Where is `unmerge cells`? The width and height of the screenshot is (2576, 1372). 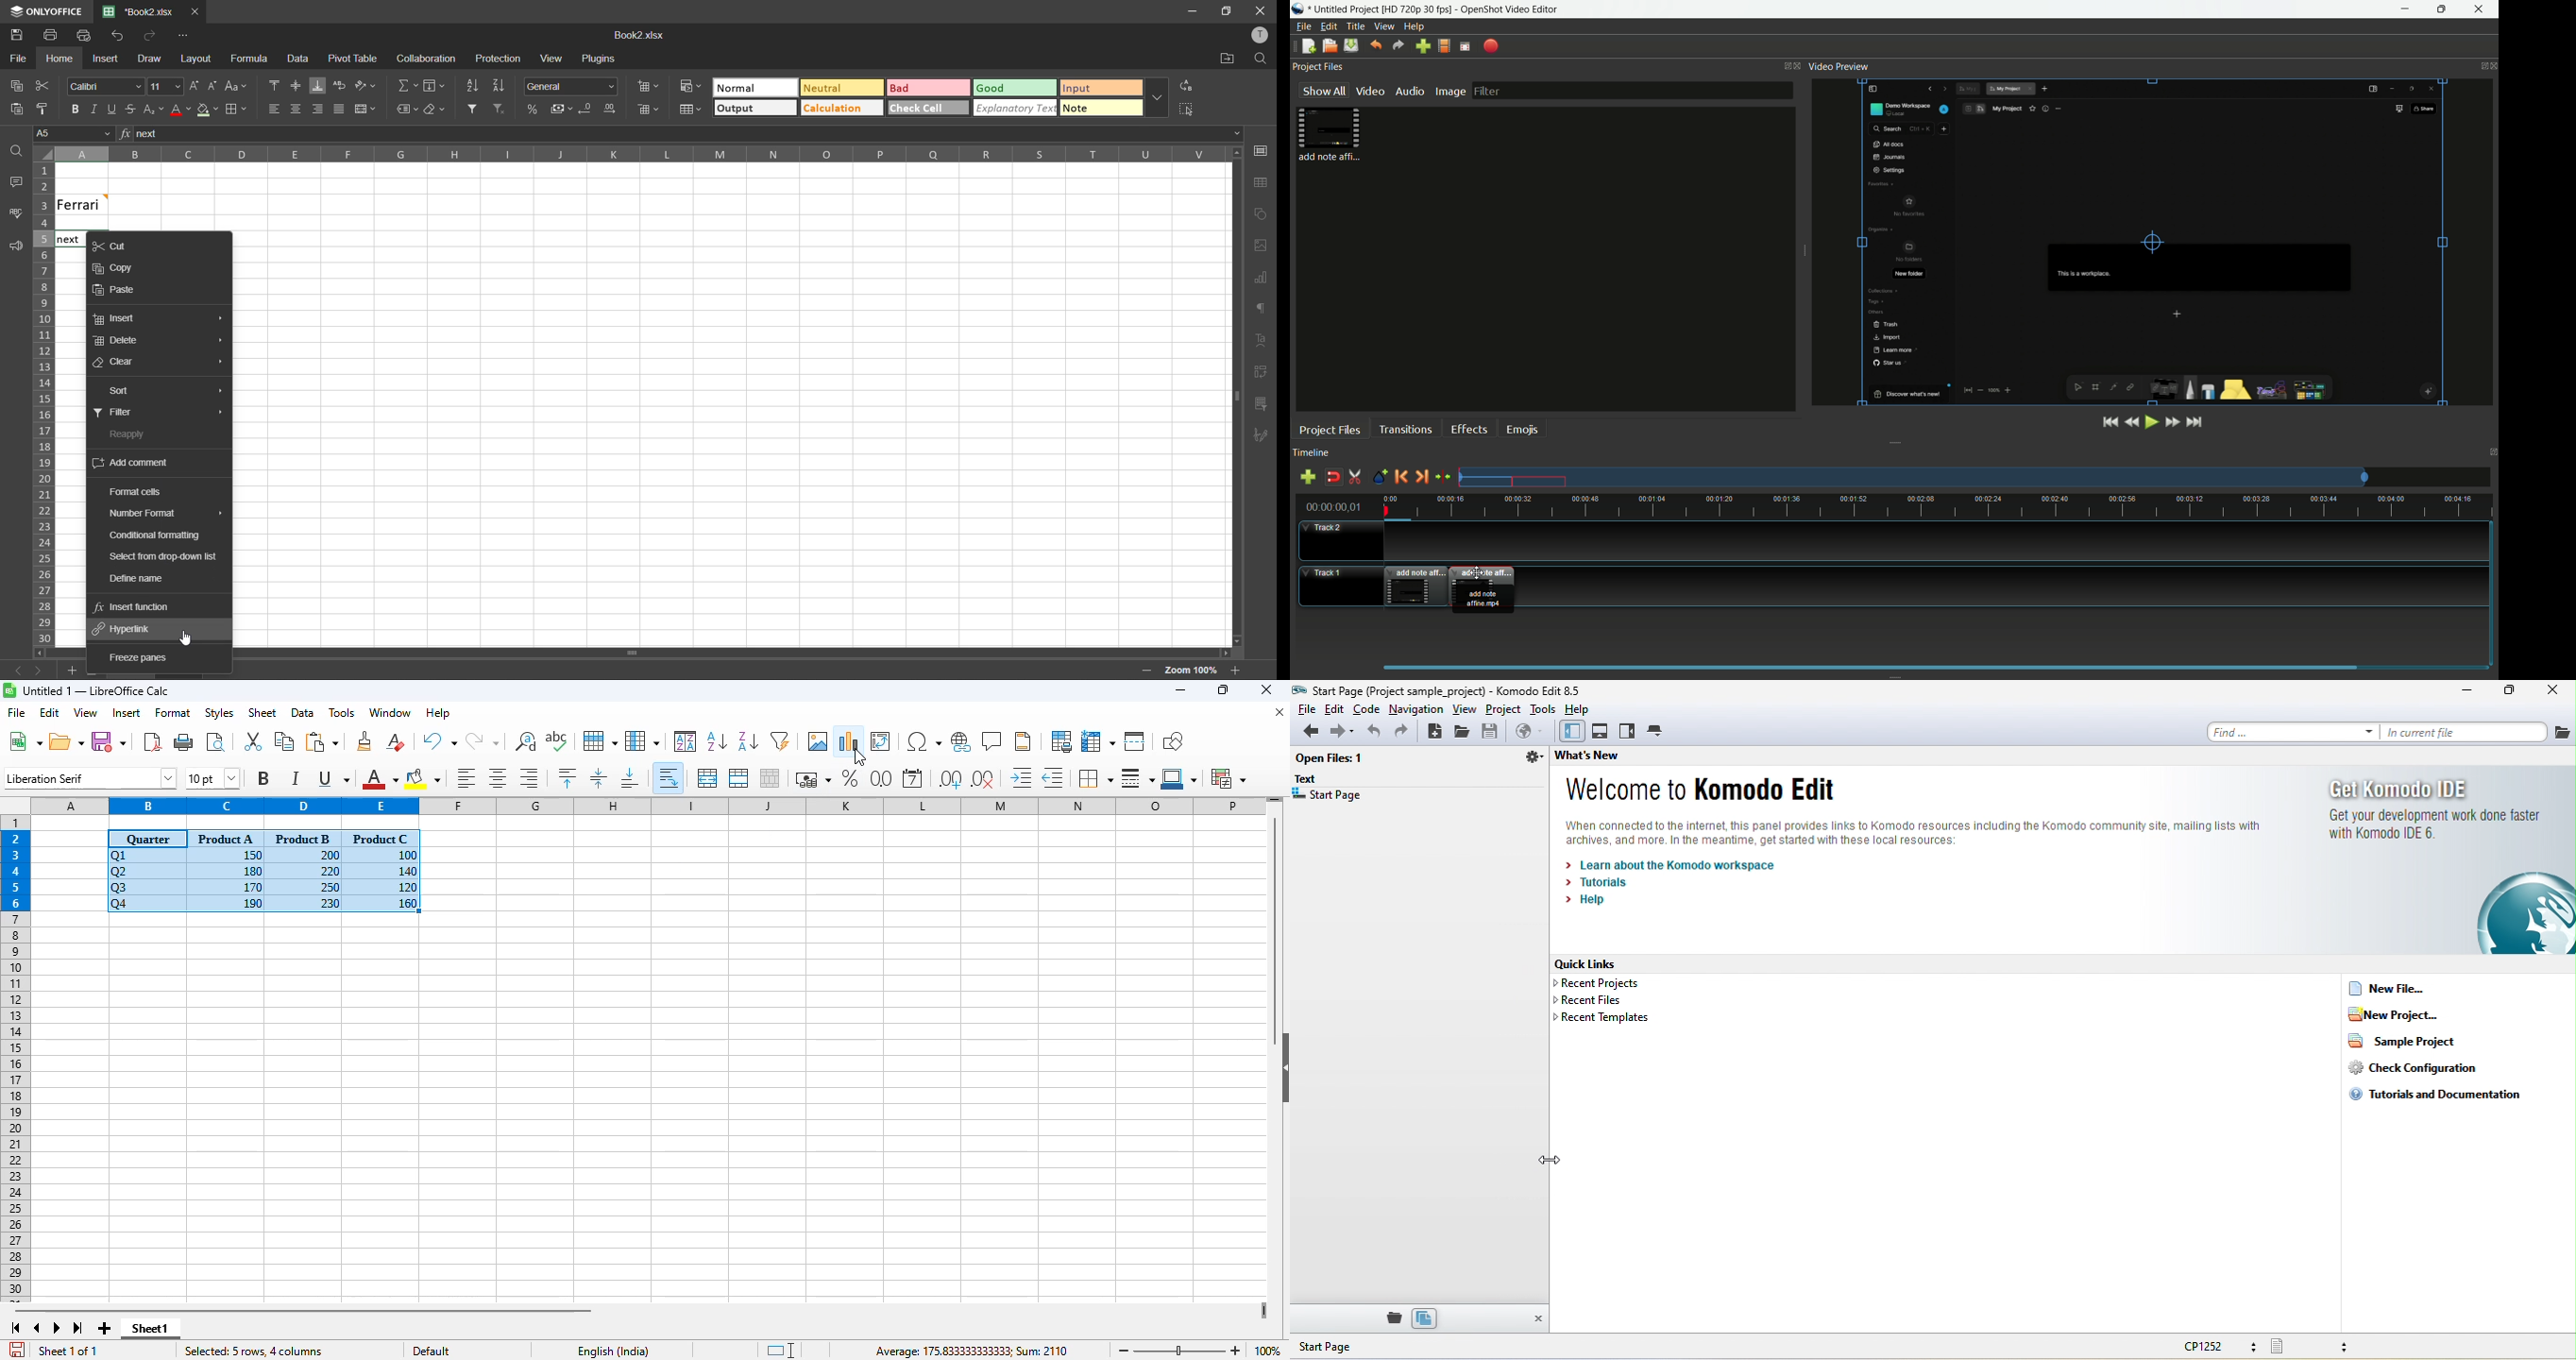
unmerge cells is located at coordinates (769, 777).